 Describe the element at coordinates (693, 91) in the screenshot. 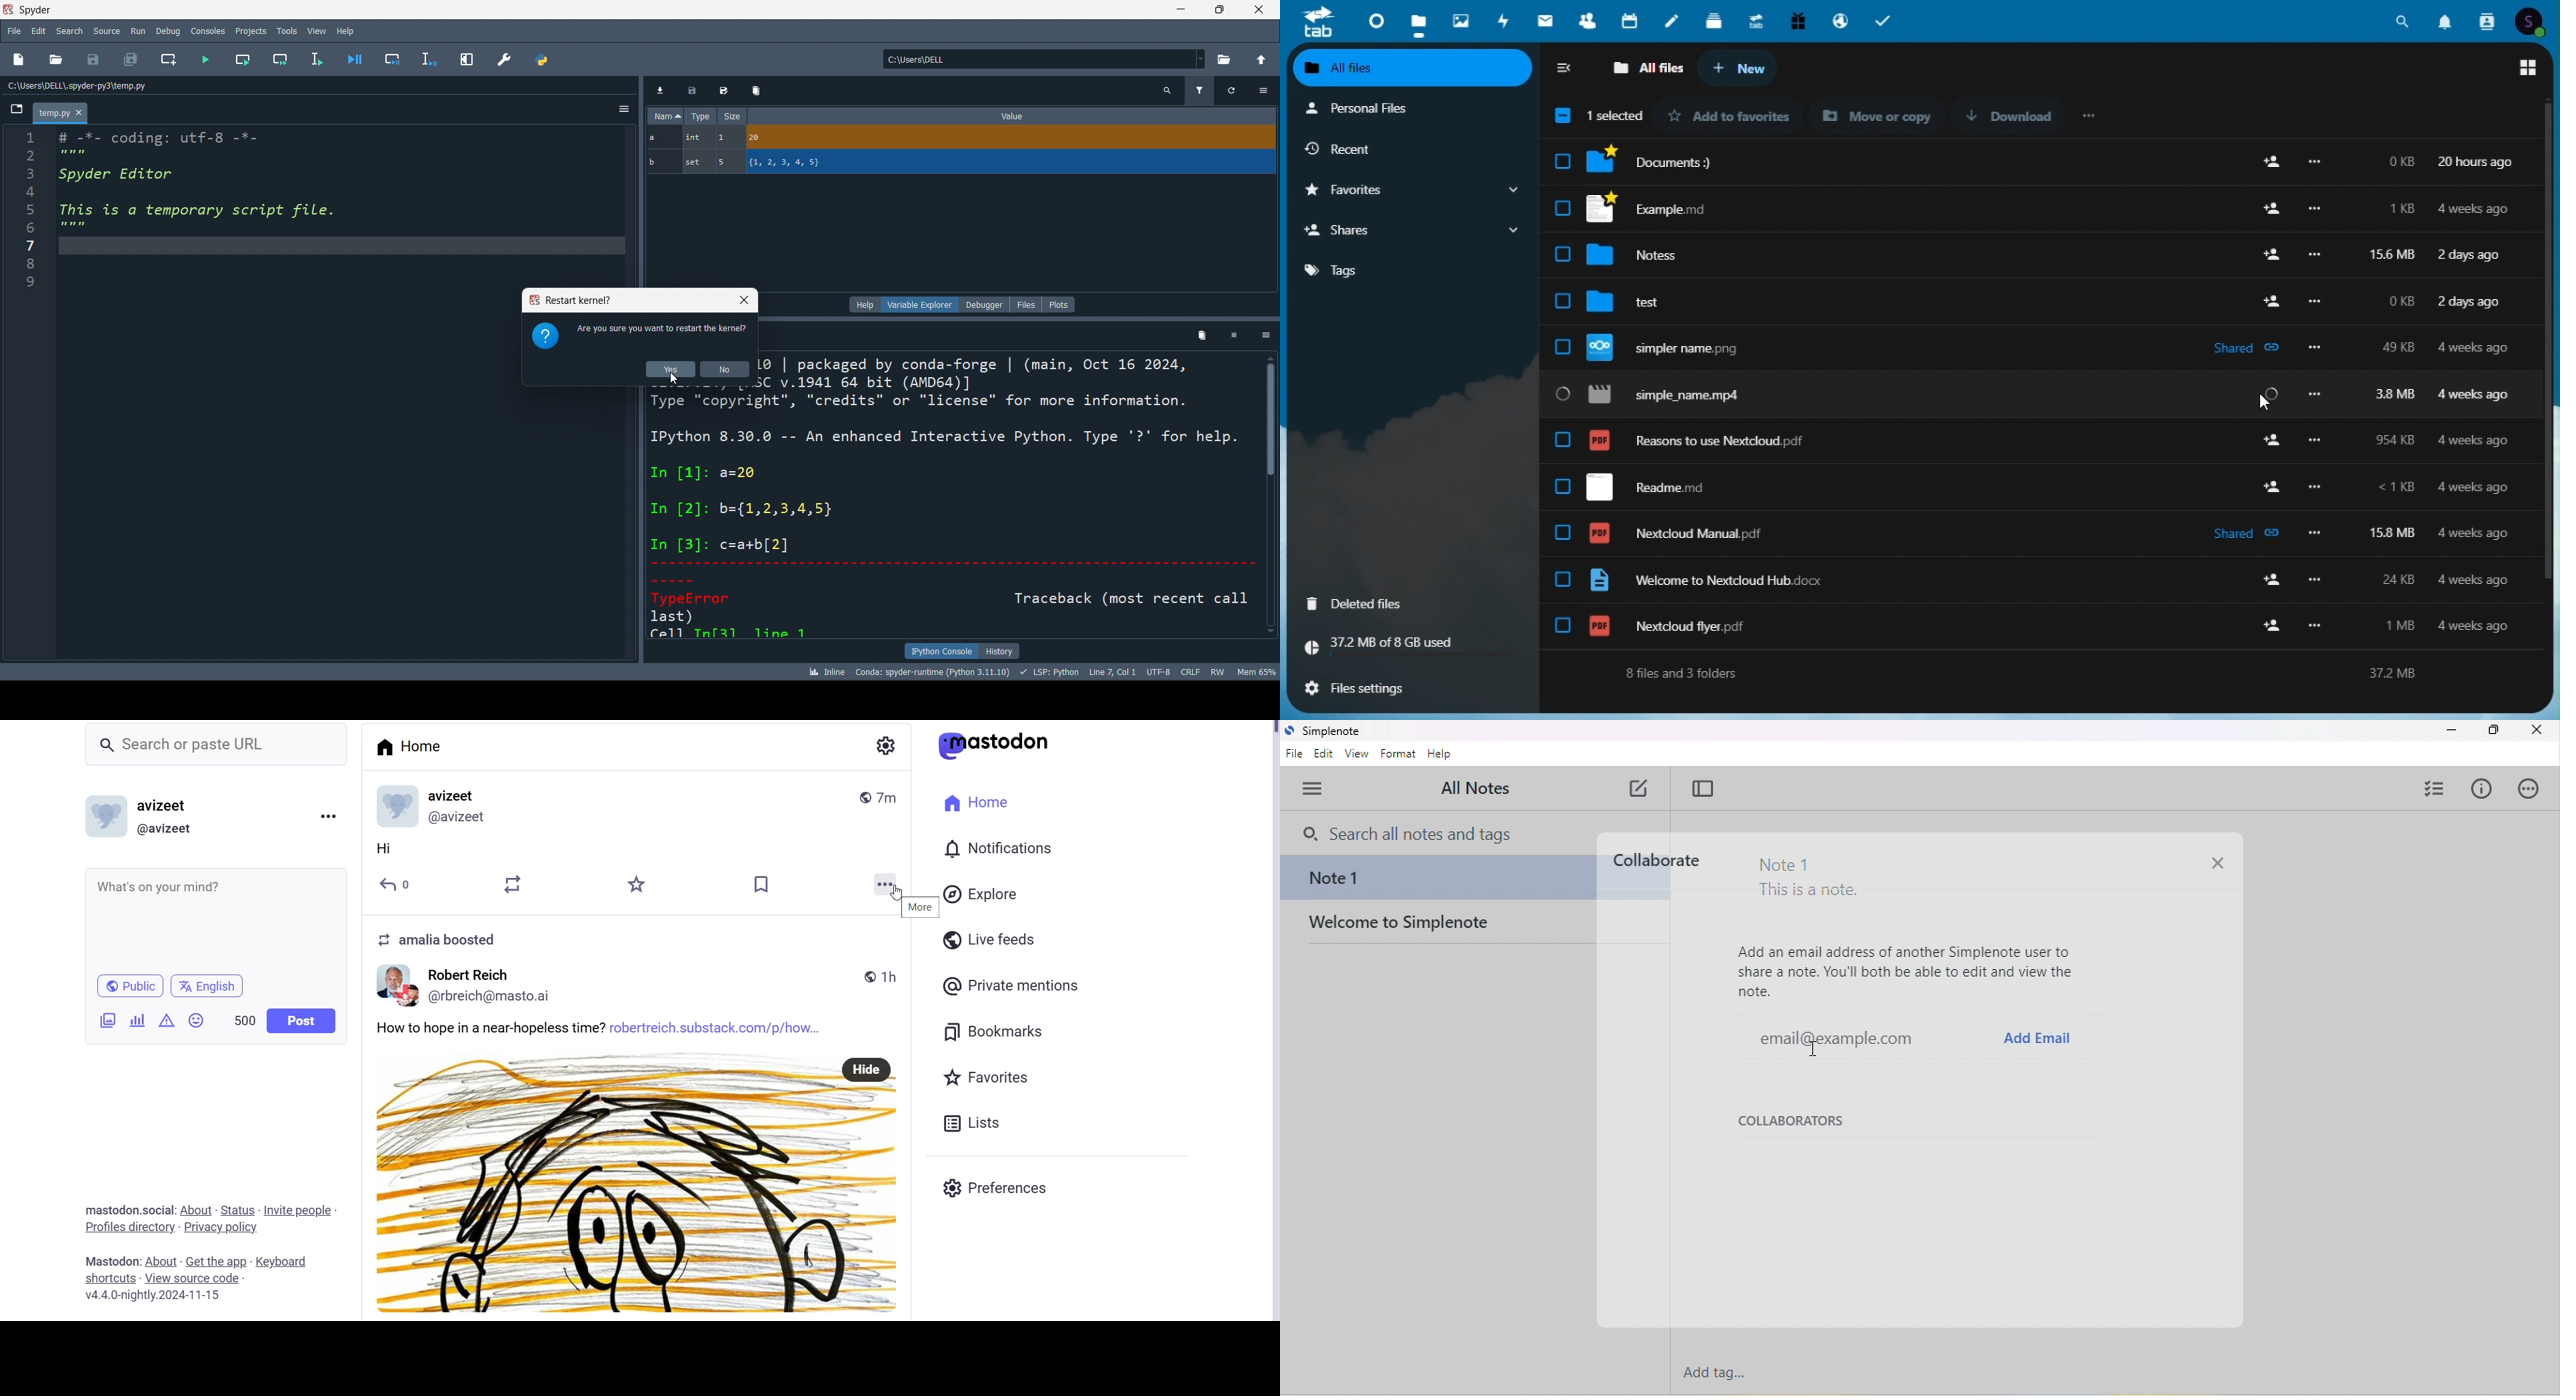

I see `save` at that location.